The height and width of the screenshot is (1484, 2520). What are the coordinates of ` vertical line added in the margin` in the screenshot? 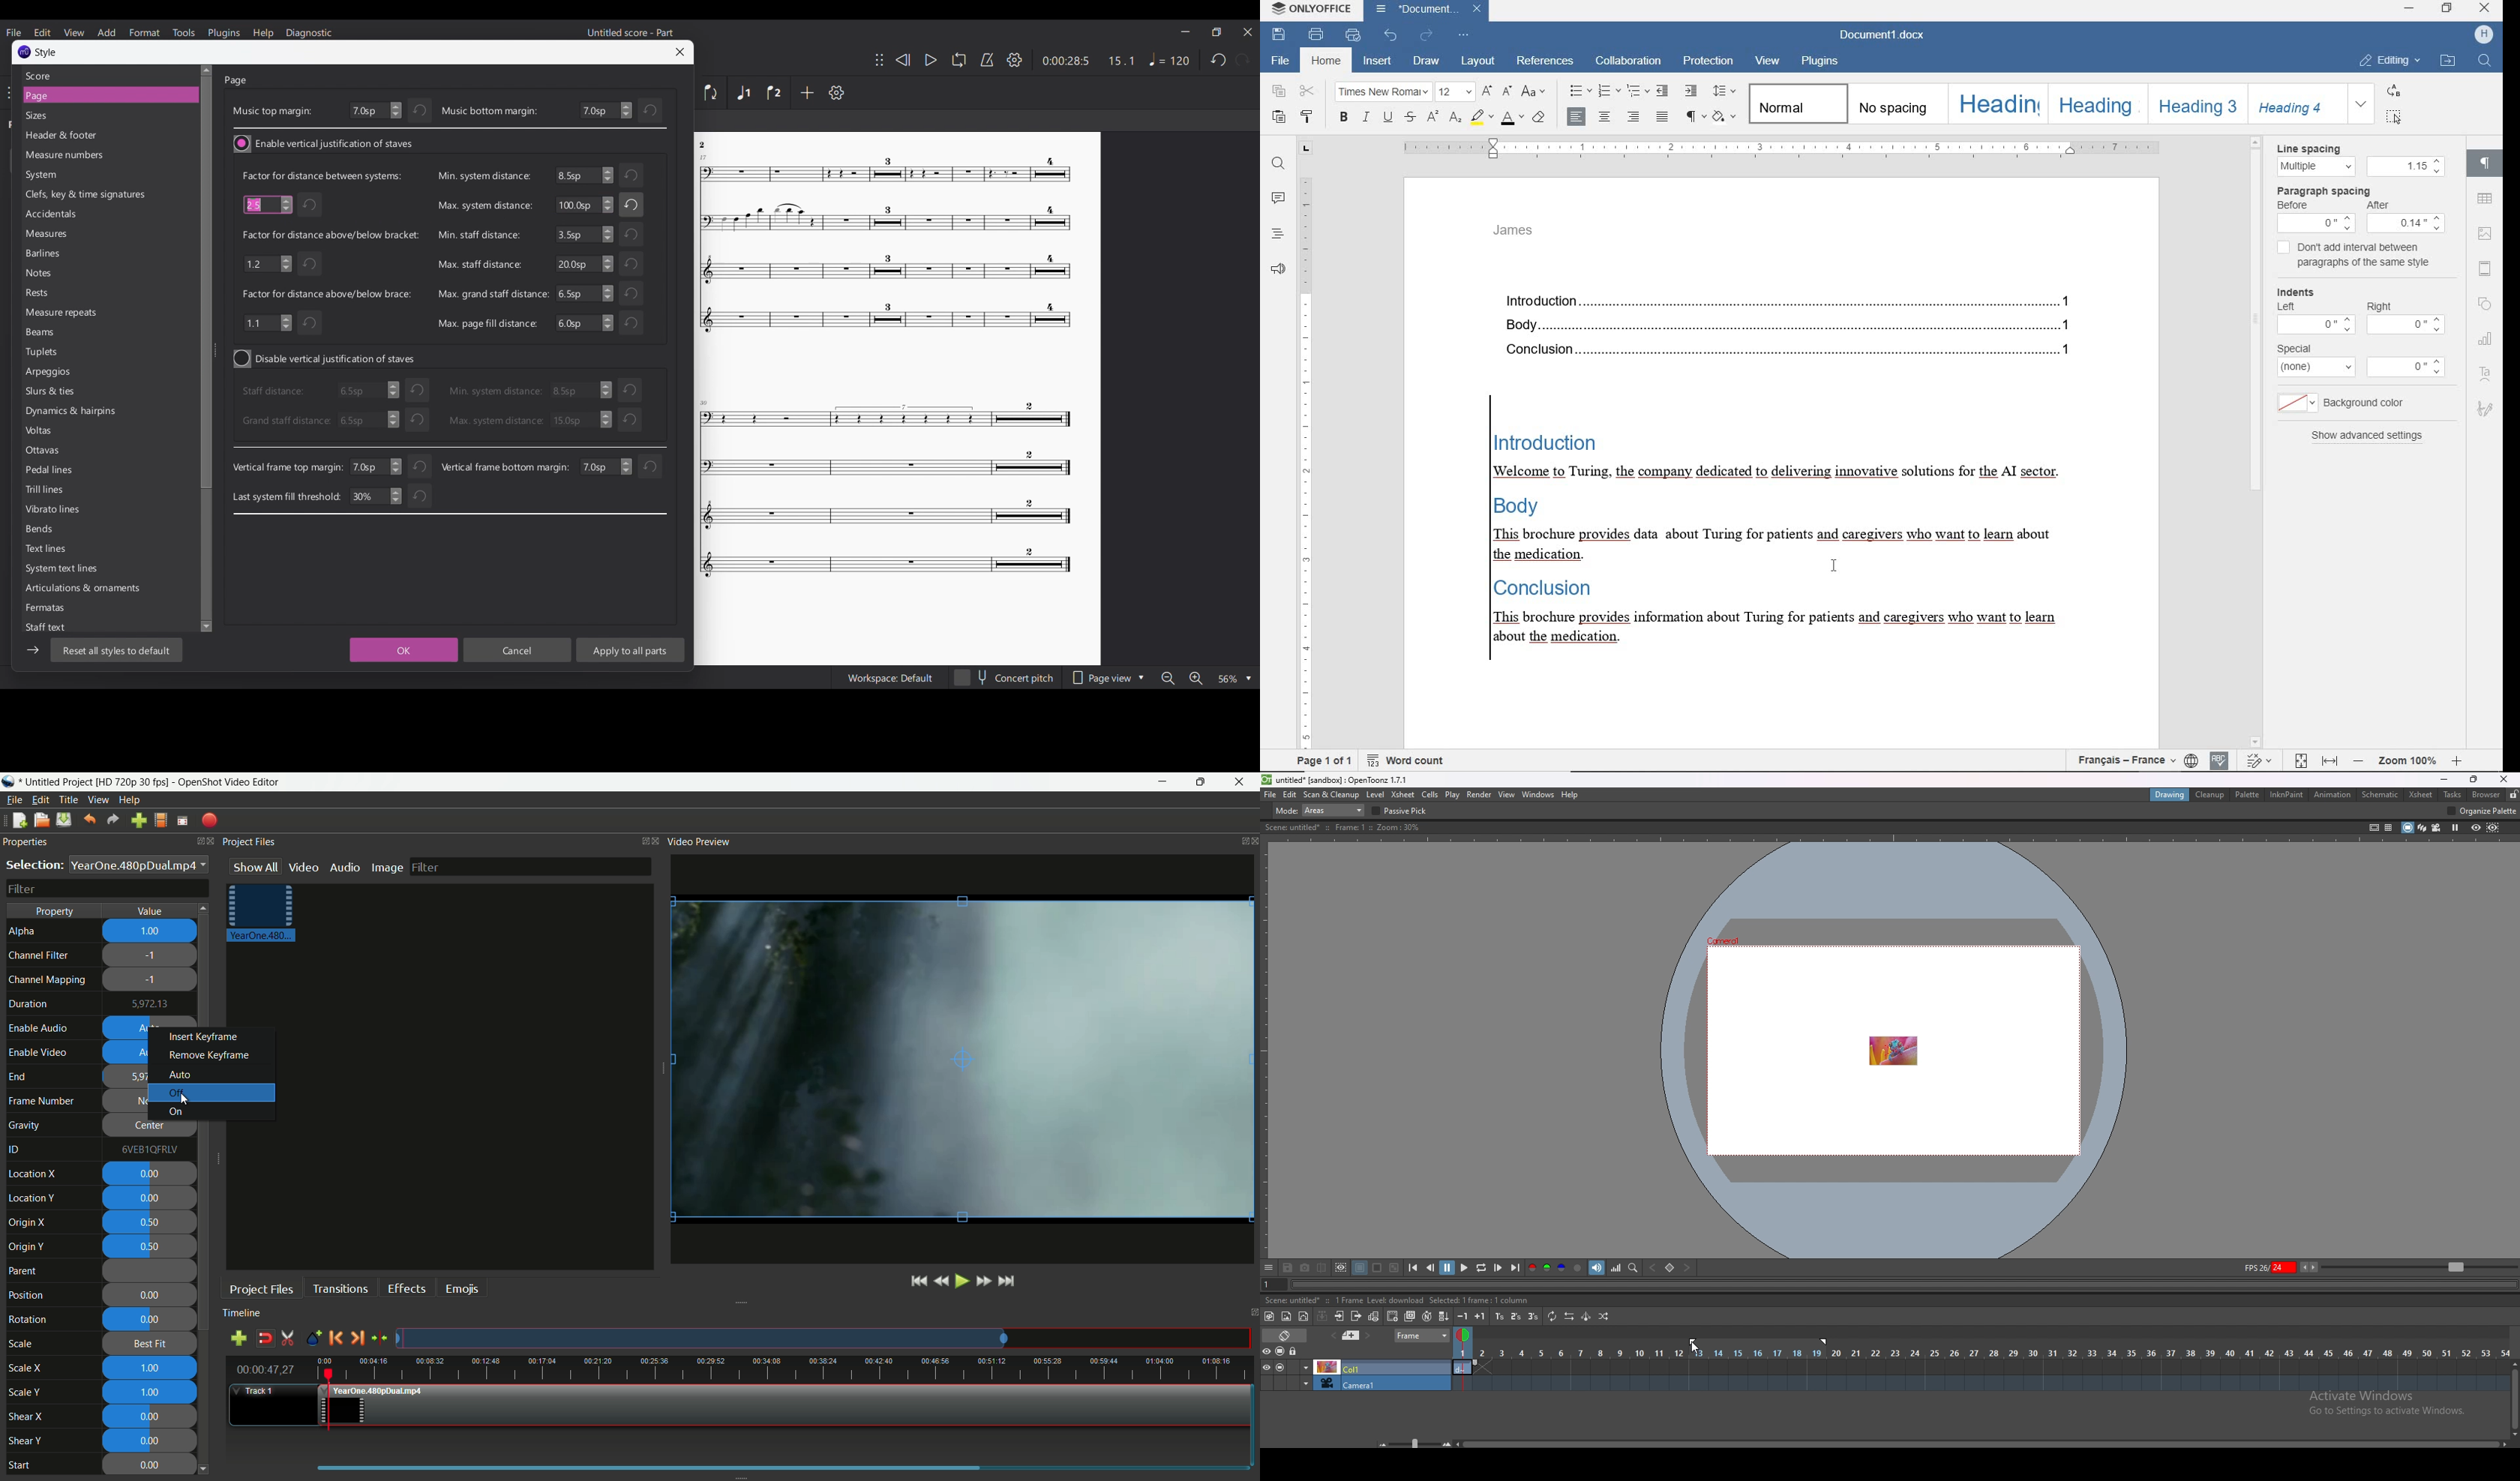 It's located at (1489, 530).